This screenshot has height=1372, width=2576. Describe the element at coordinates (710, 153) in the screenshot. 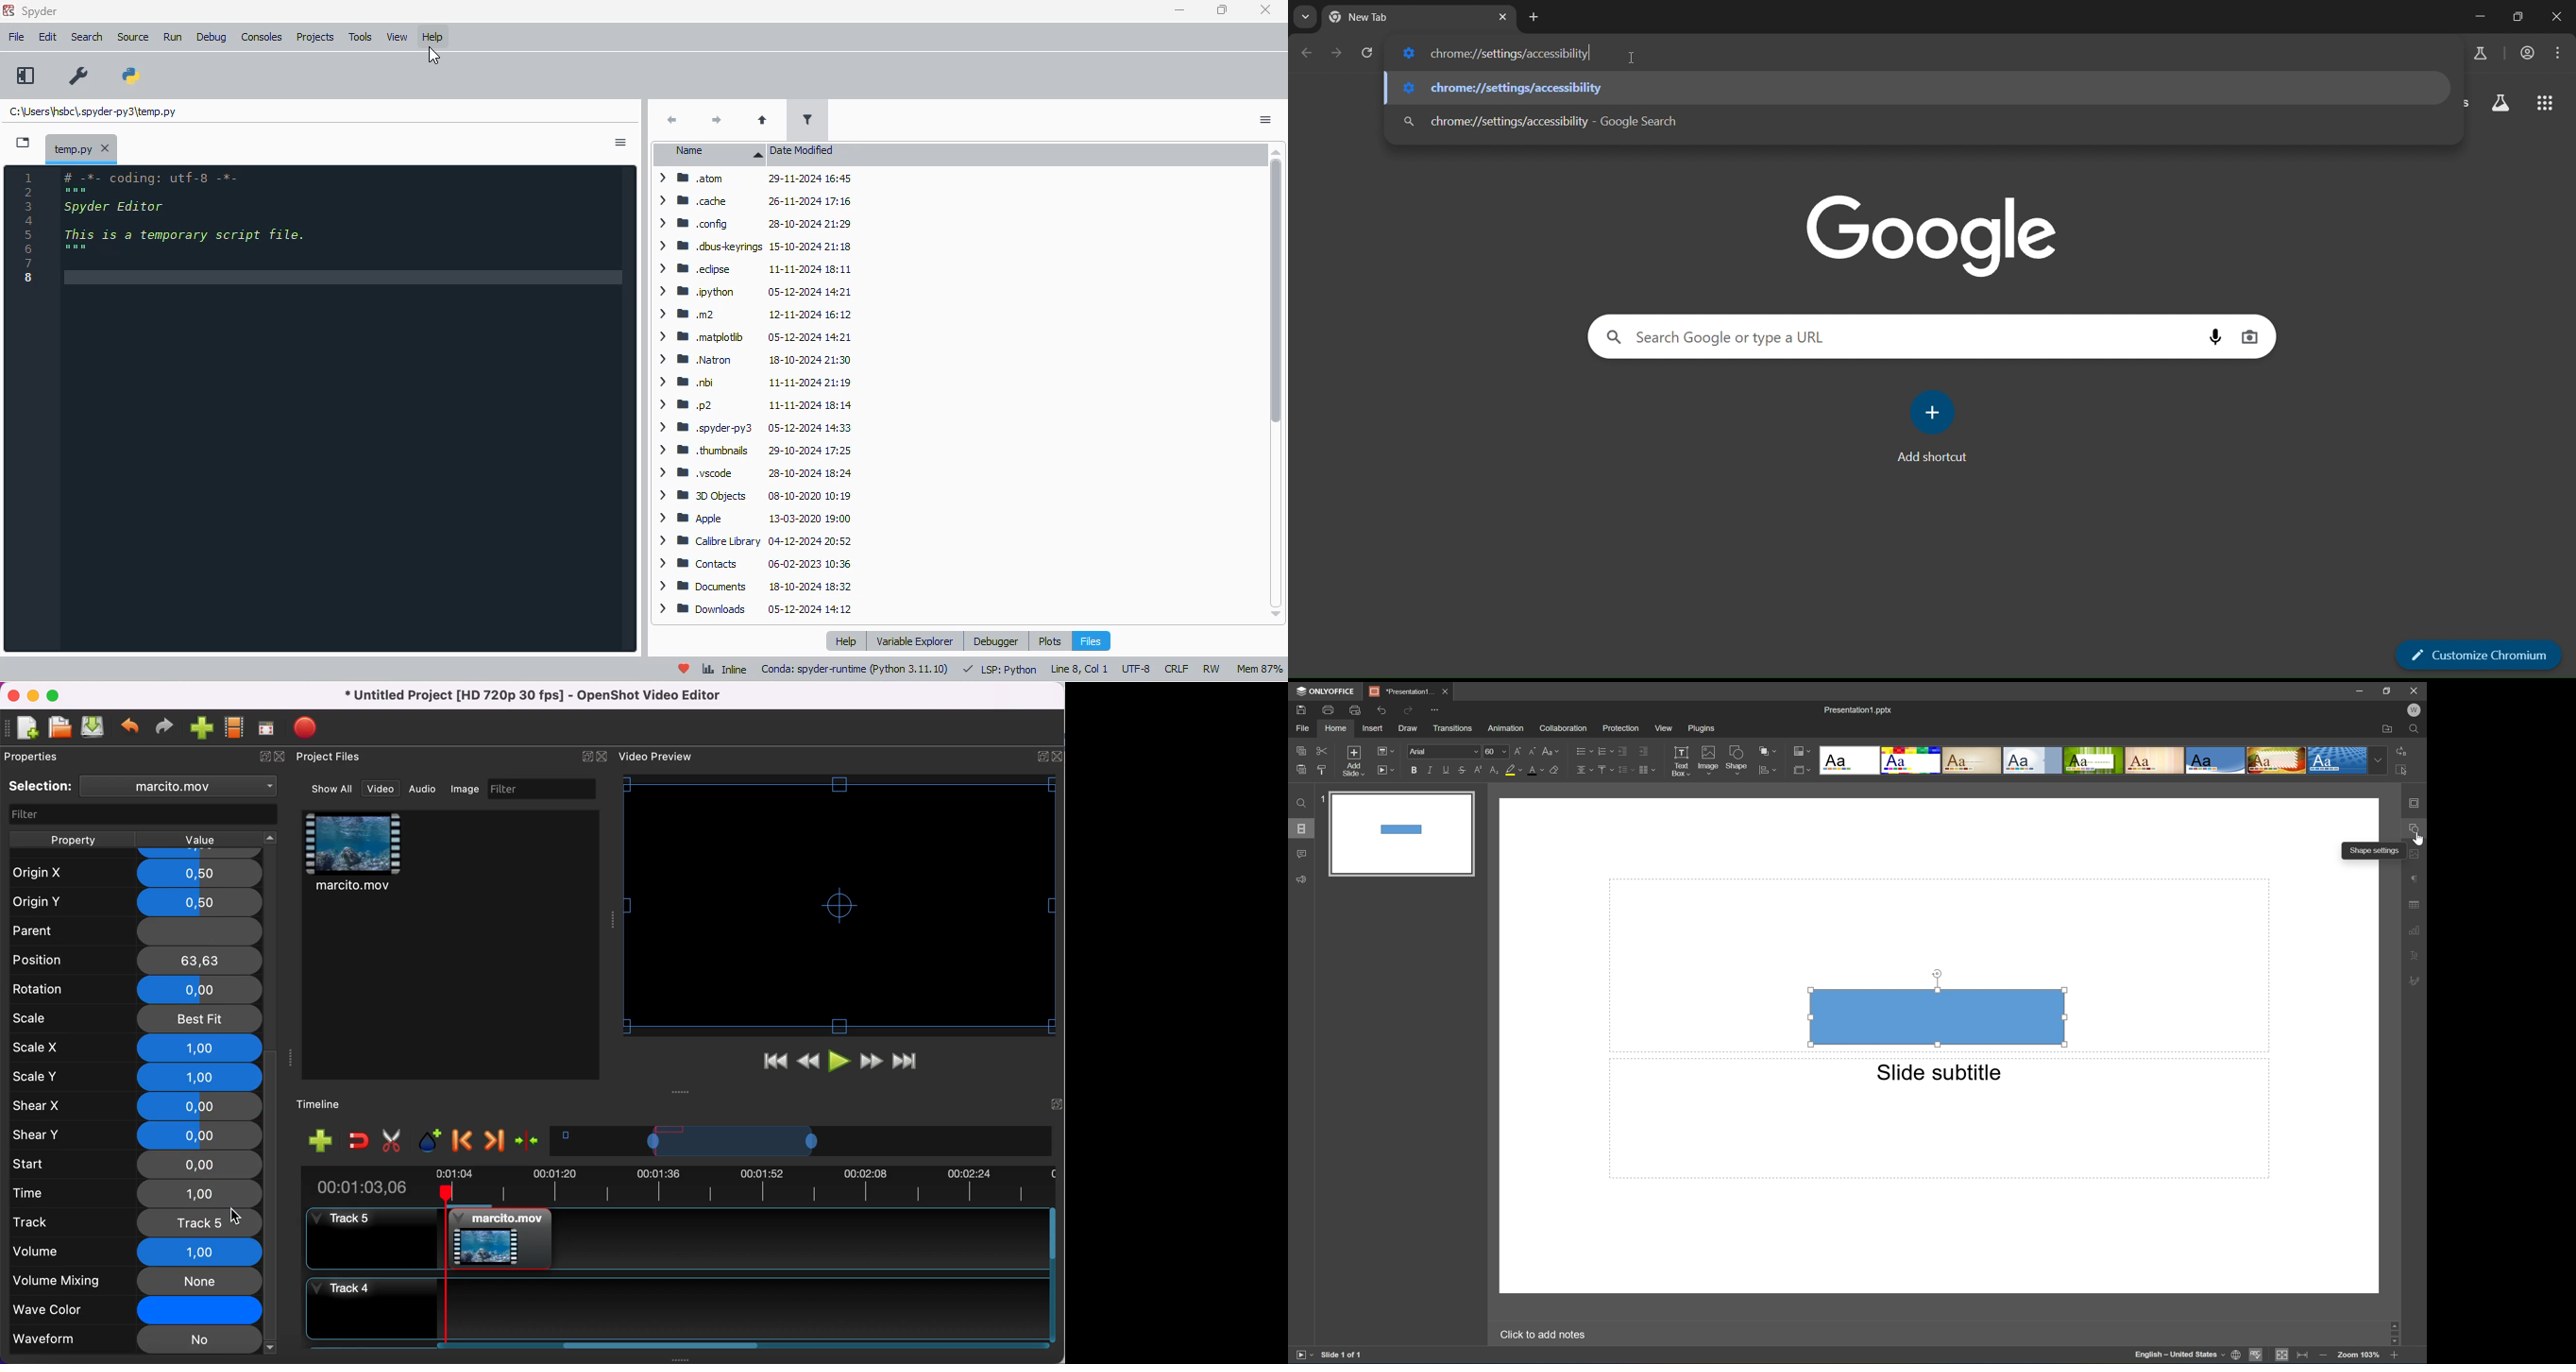

I see `name` at that location.